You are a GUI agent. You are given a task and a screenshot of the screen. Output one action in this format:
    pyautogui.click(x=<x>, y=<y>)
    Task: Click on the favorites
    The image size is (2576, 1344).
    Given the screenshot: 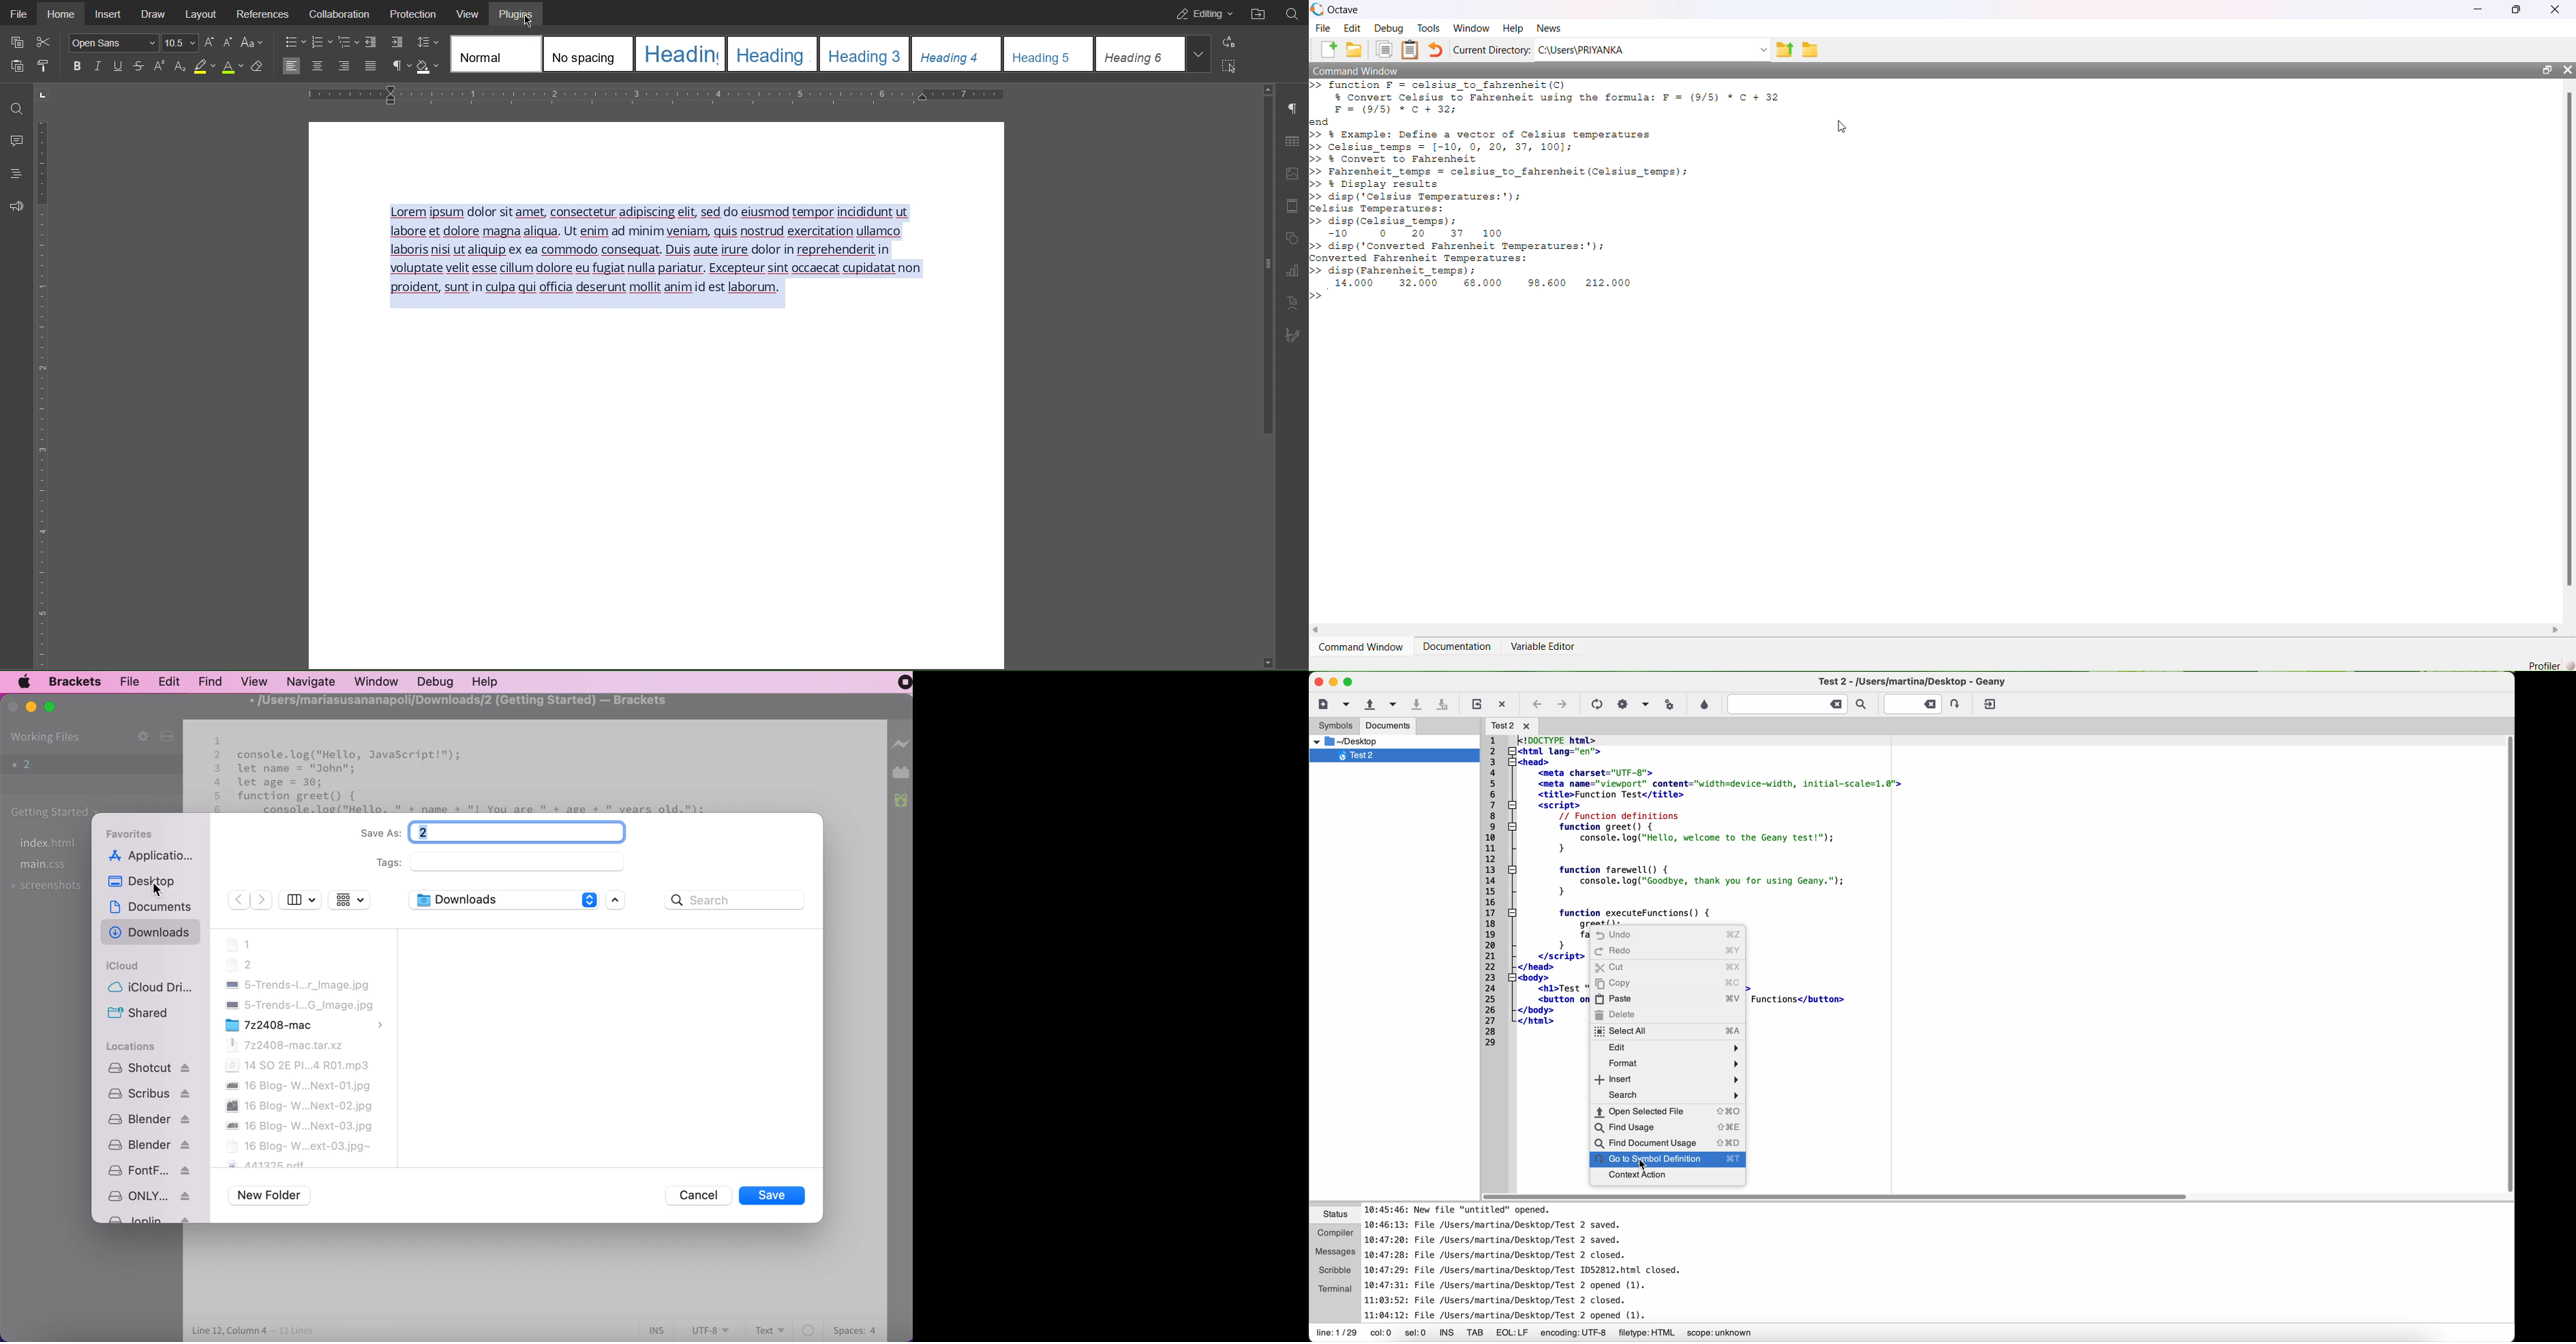 What is the action you would take?
    pyautogui.click(x=134, y=833)
    